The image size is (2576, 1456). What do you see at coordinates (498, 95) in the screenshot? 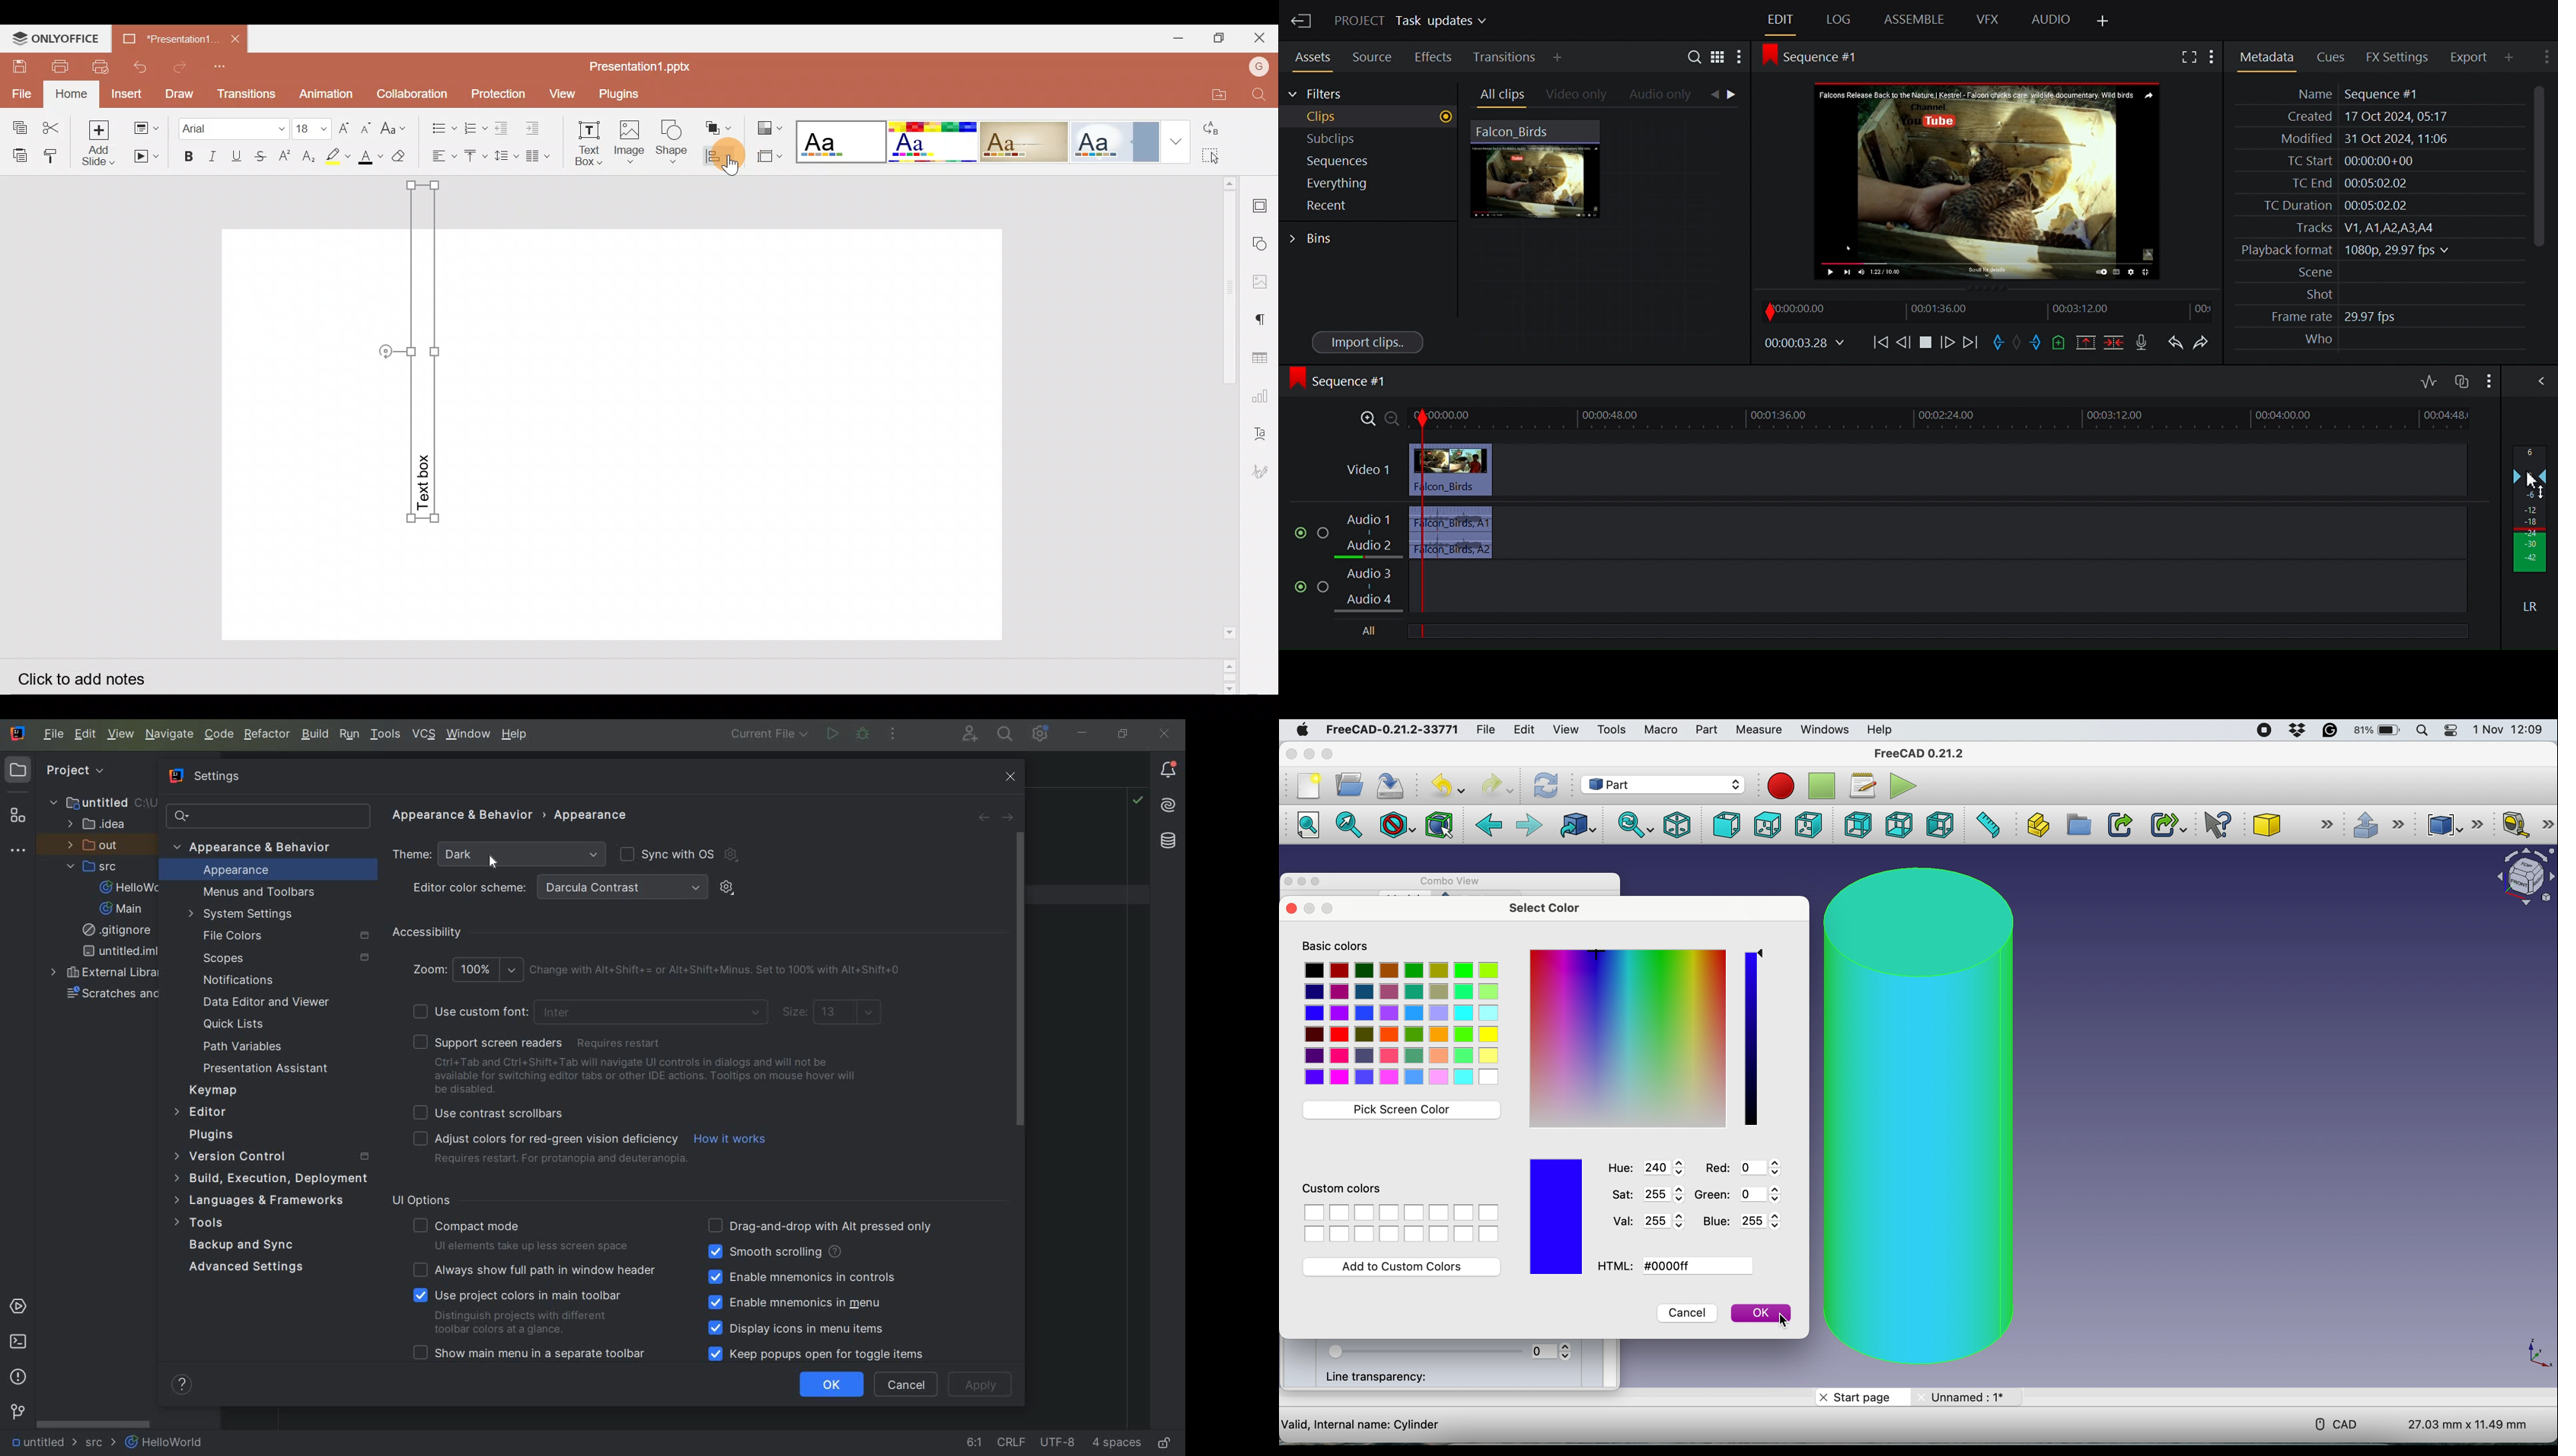
I see `Protection` at bounding box center [498, 95].